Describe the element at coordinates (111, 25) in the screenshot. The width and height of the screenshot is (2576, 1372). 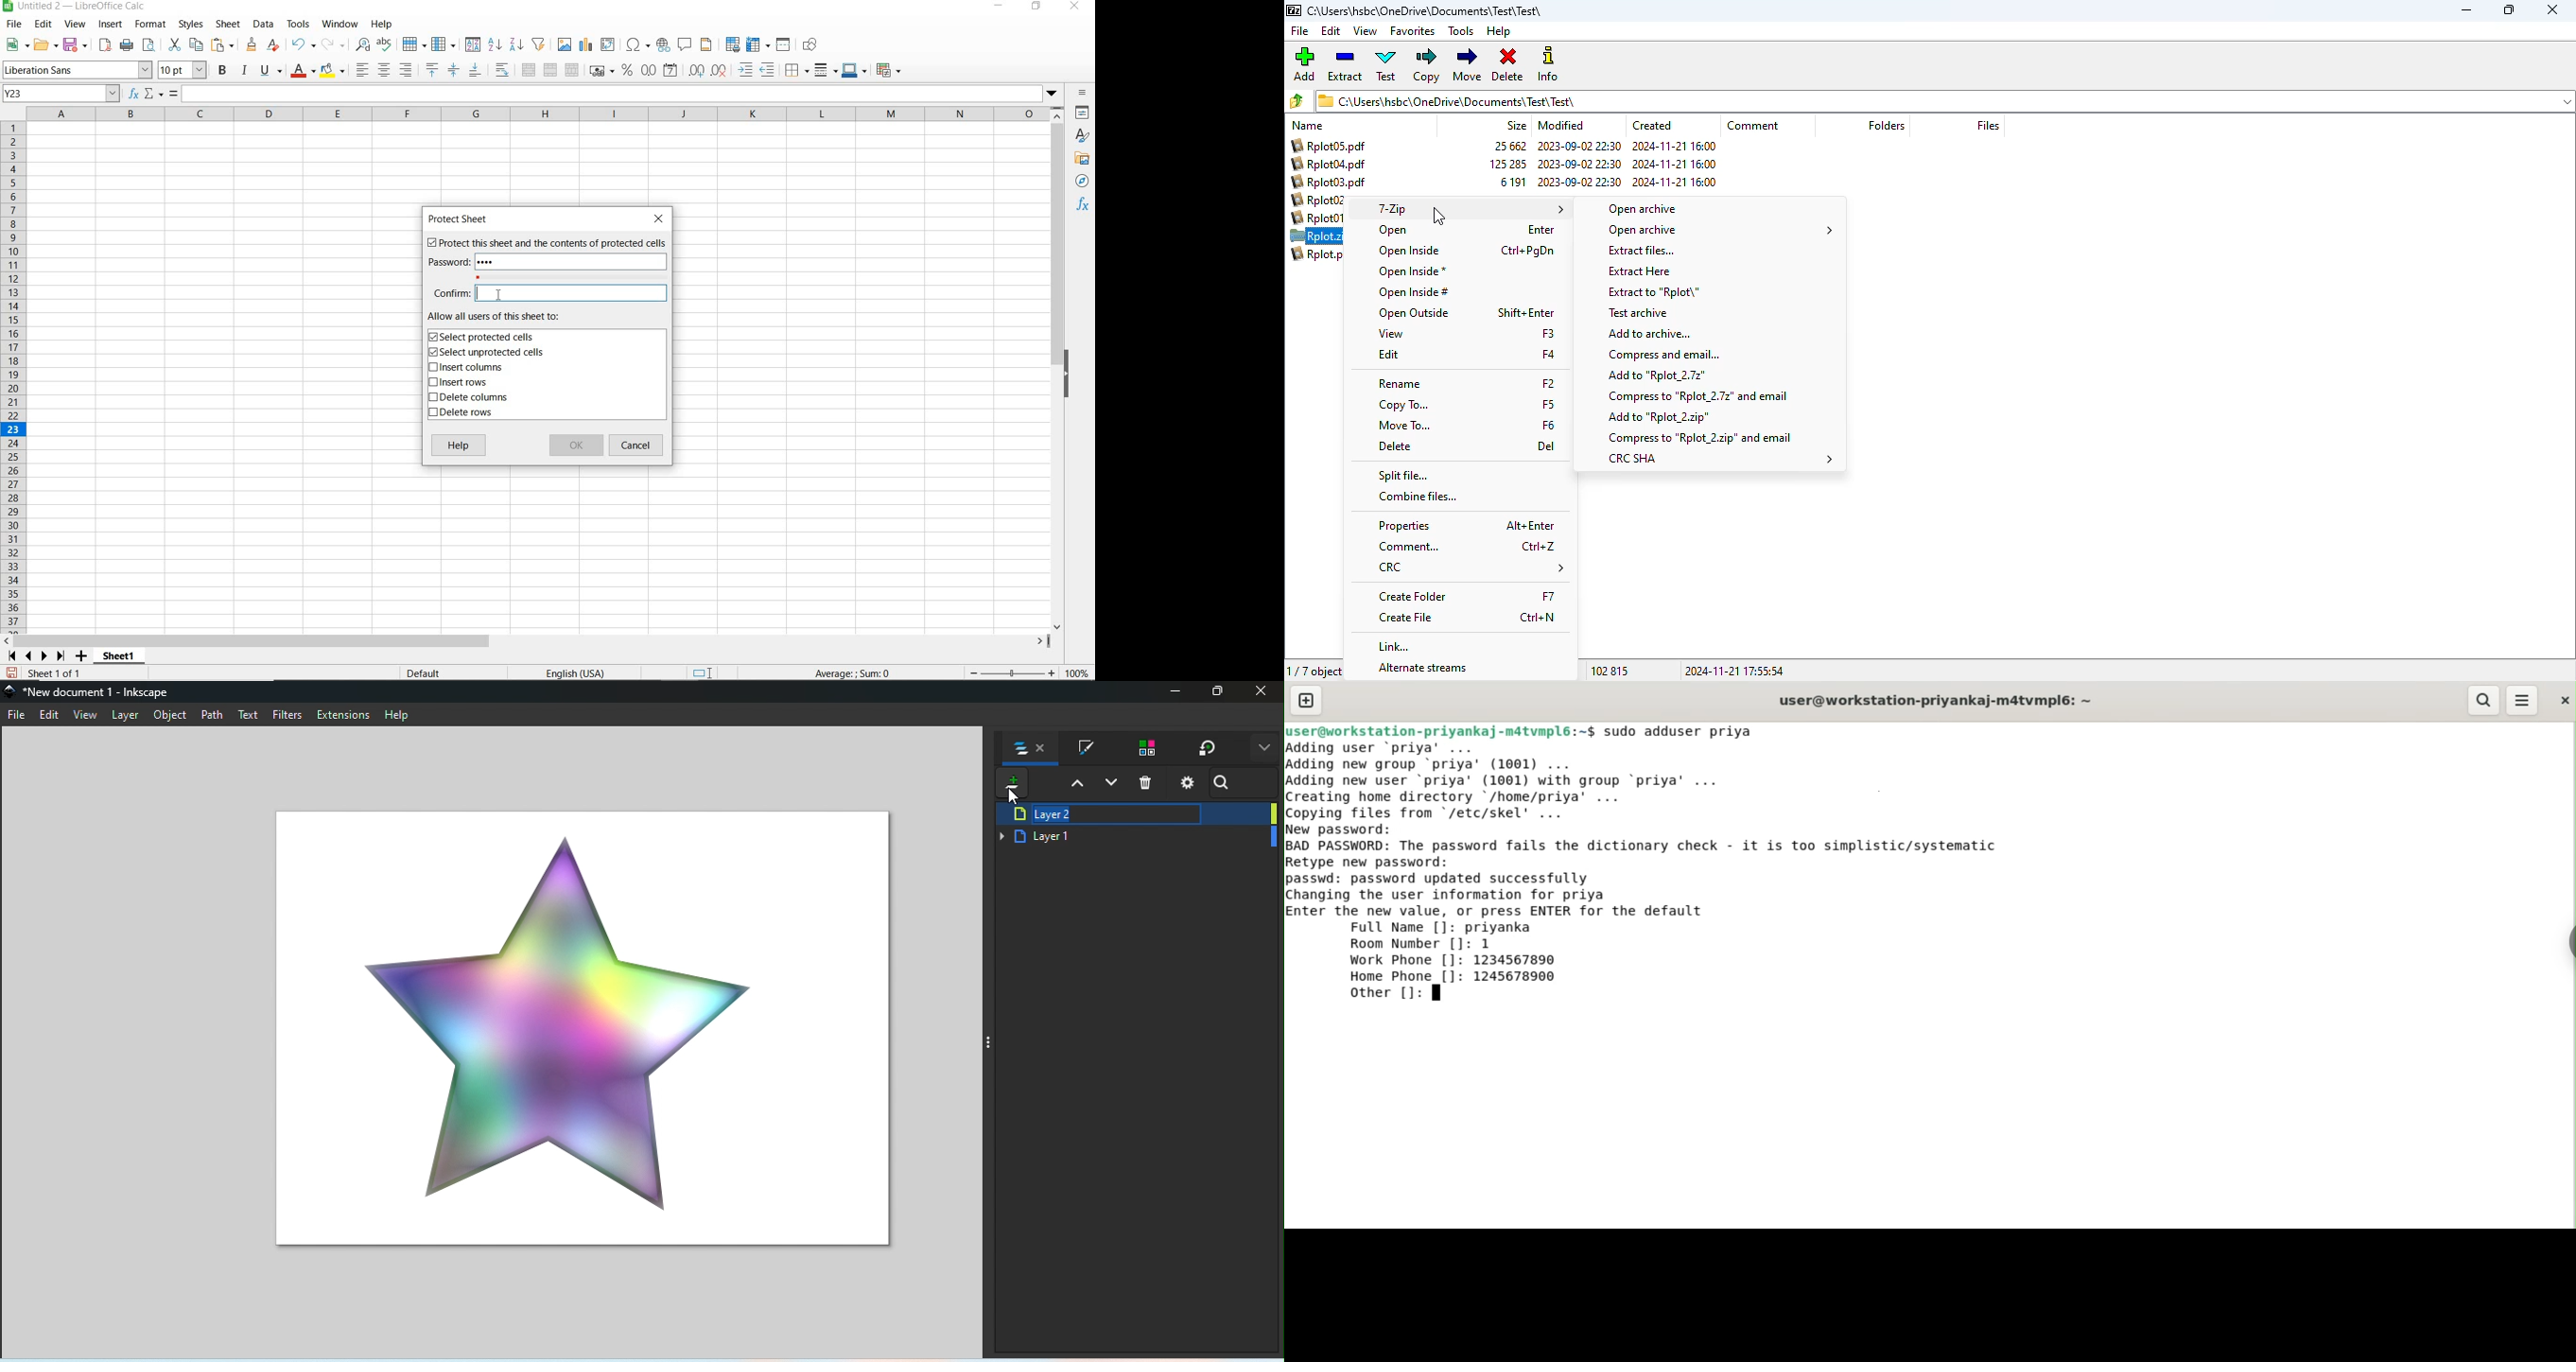
I see `INSERT` at that location.